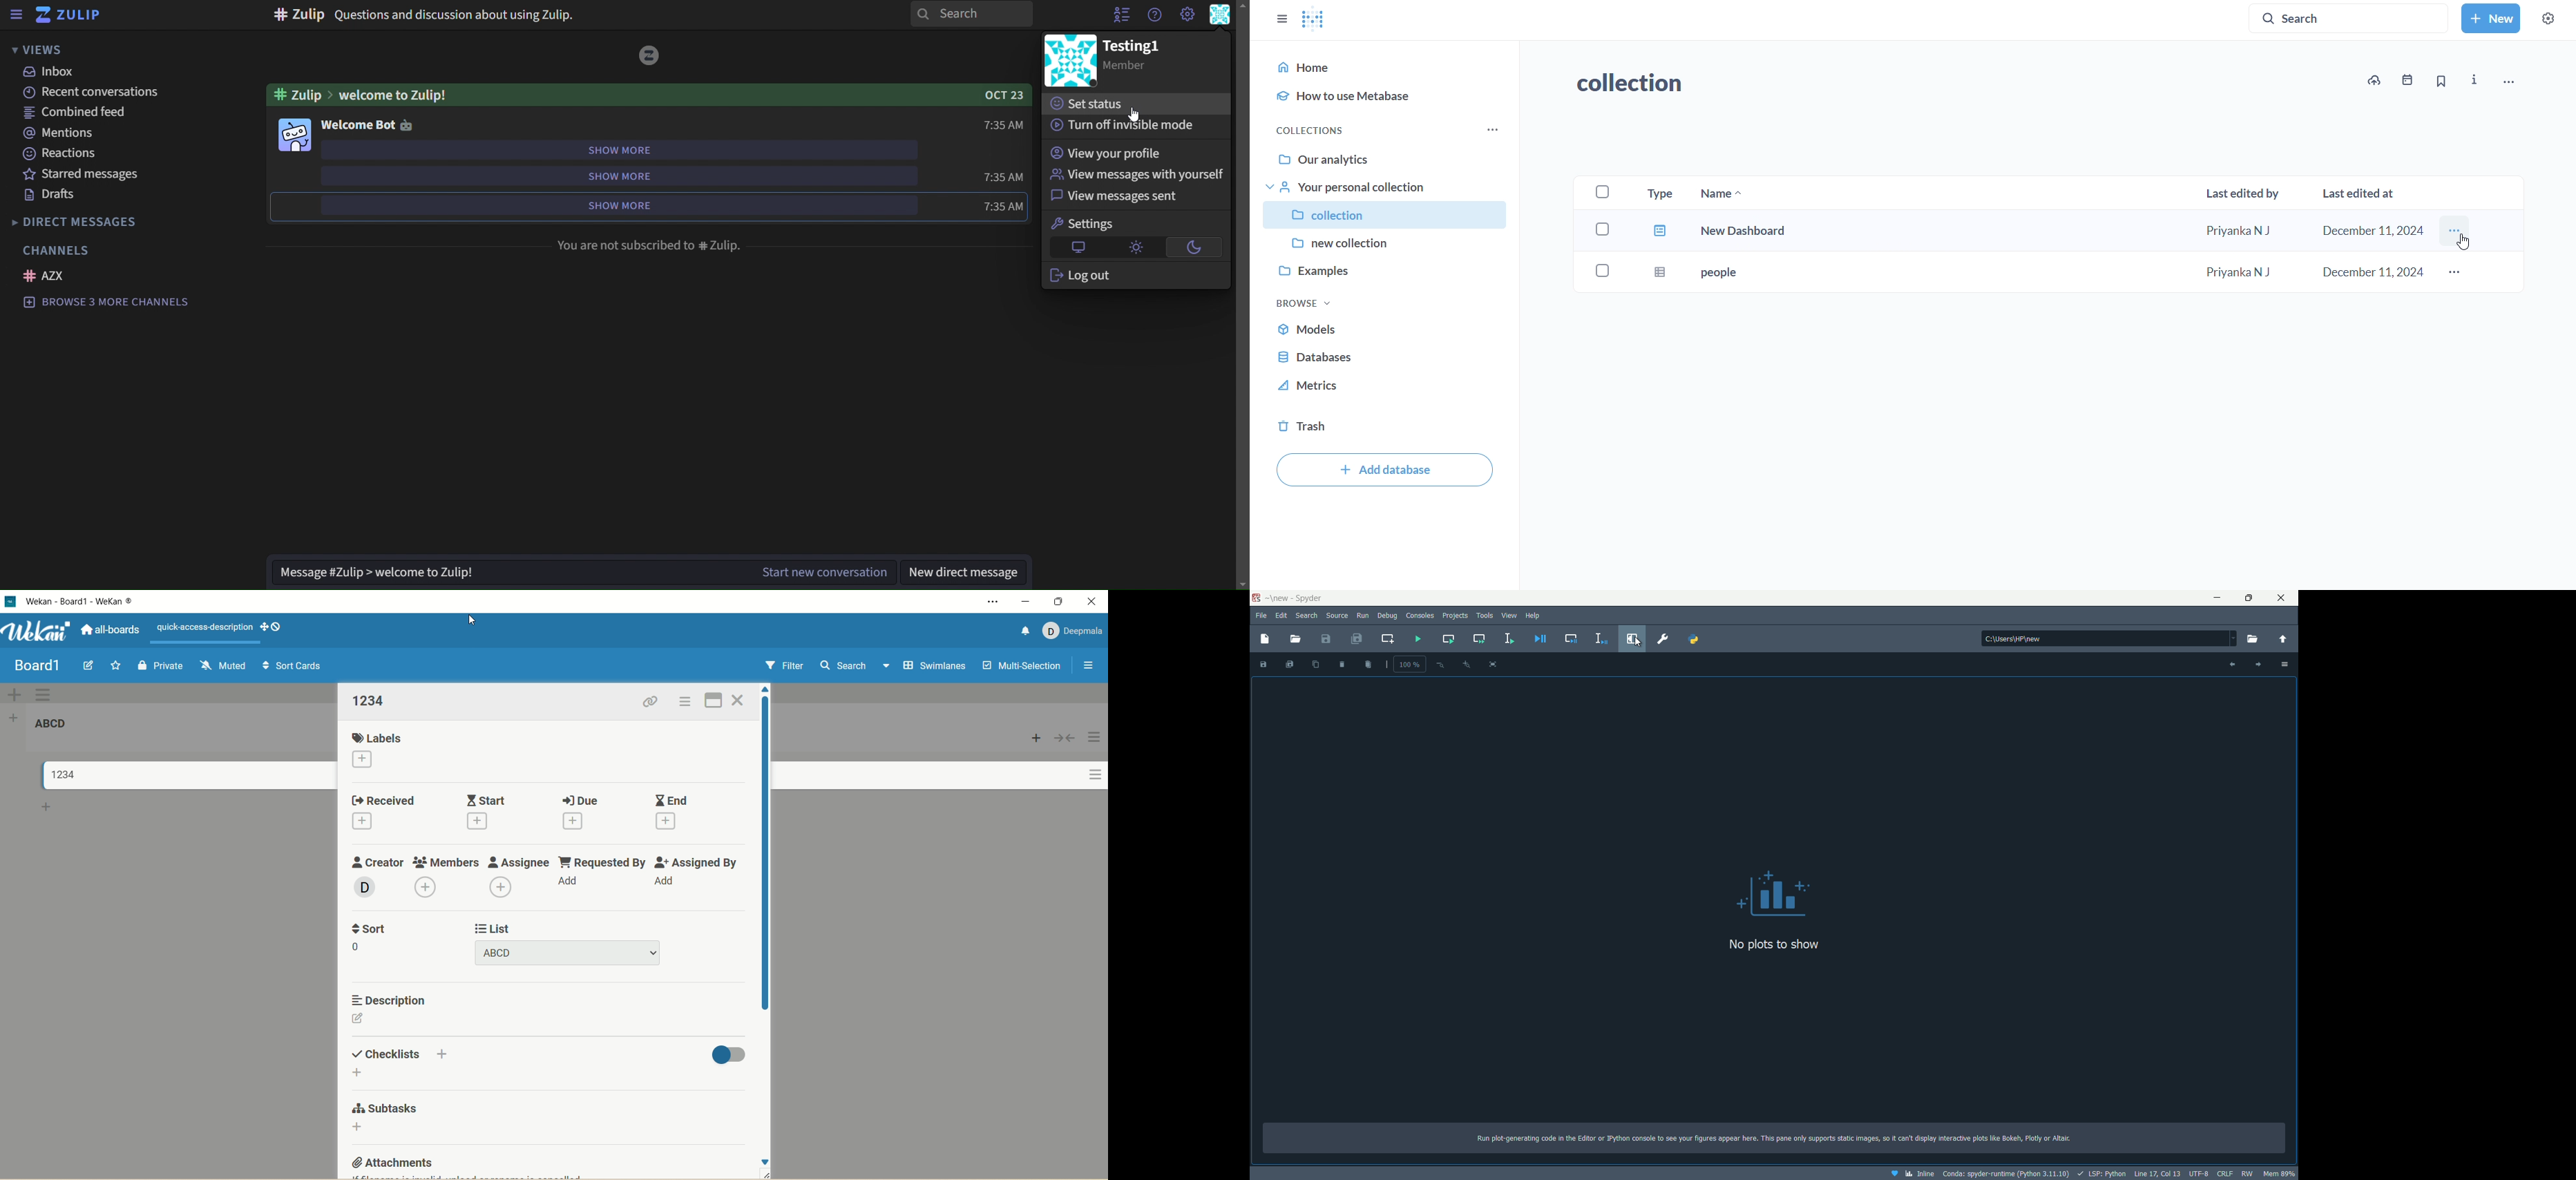  What do you see at coordinates (91, 666) in the screenshot?
I see `edit` at bounding box center [91, 666].